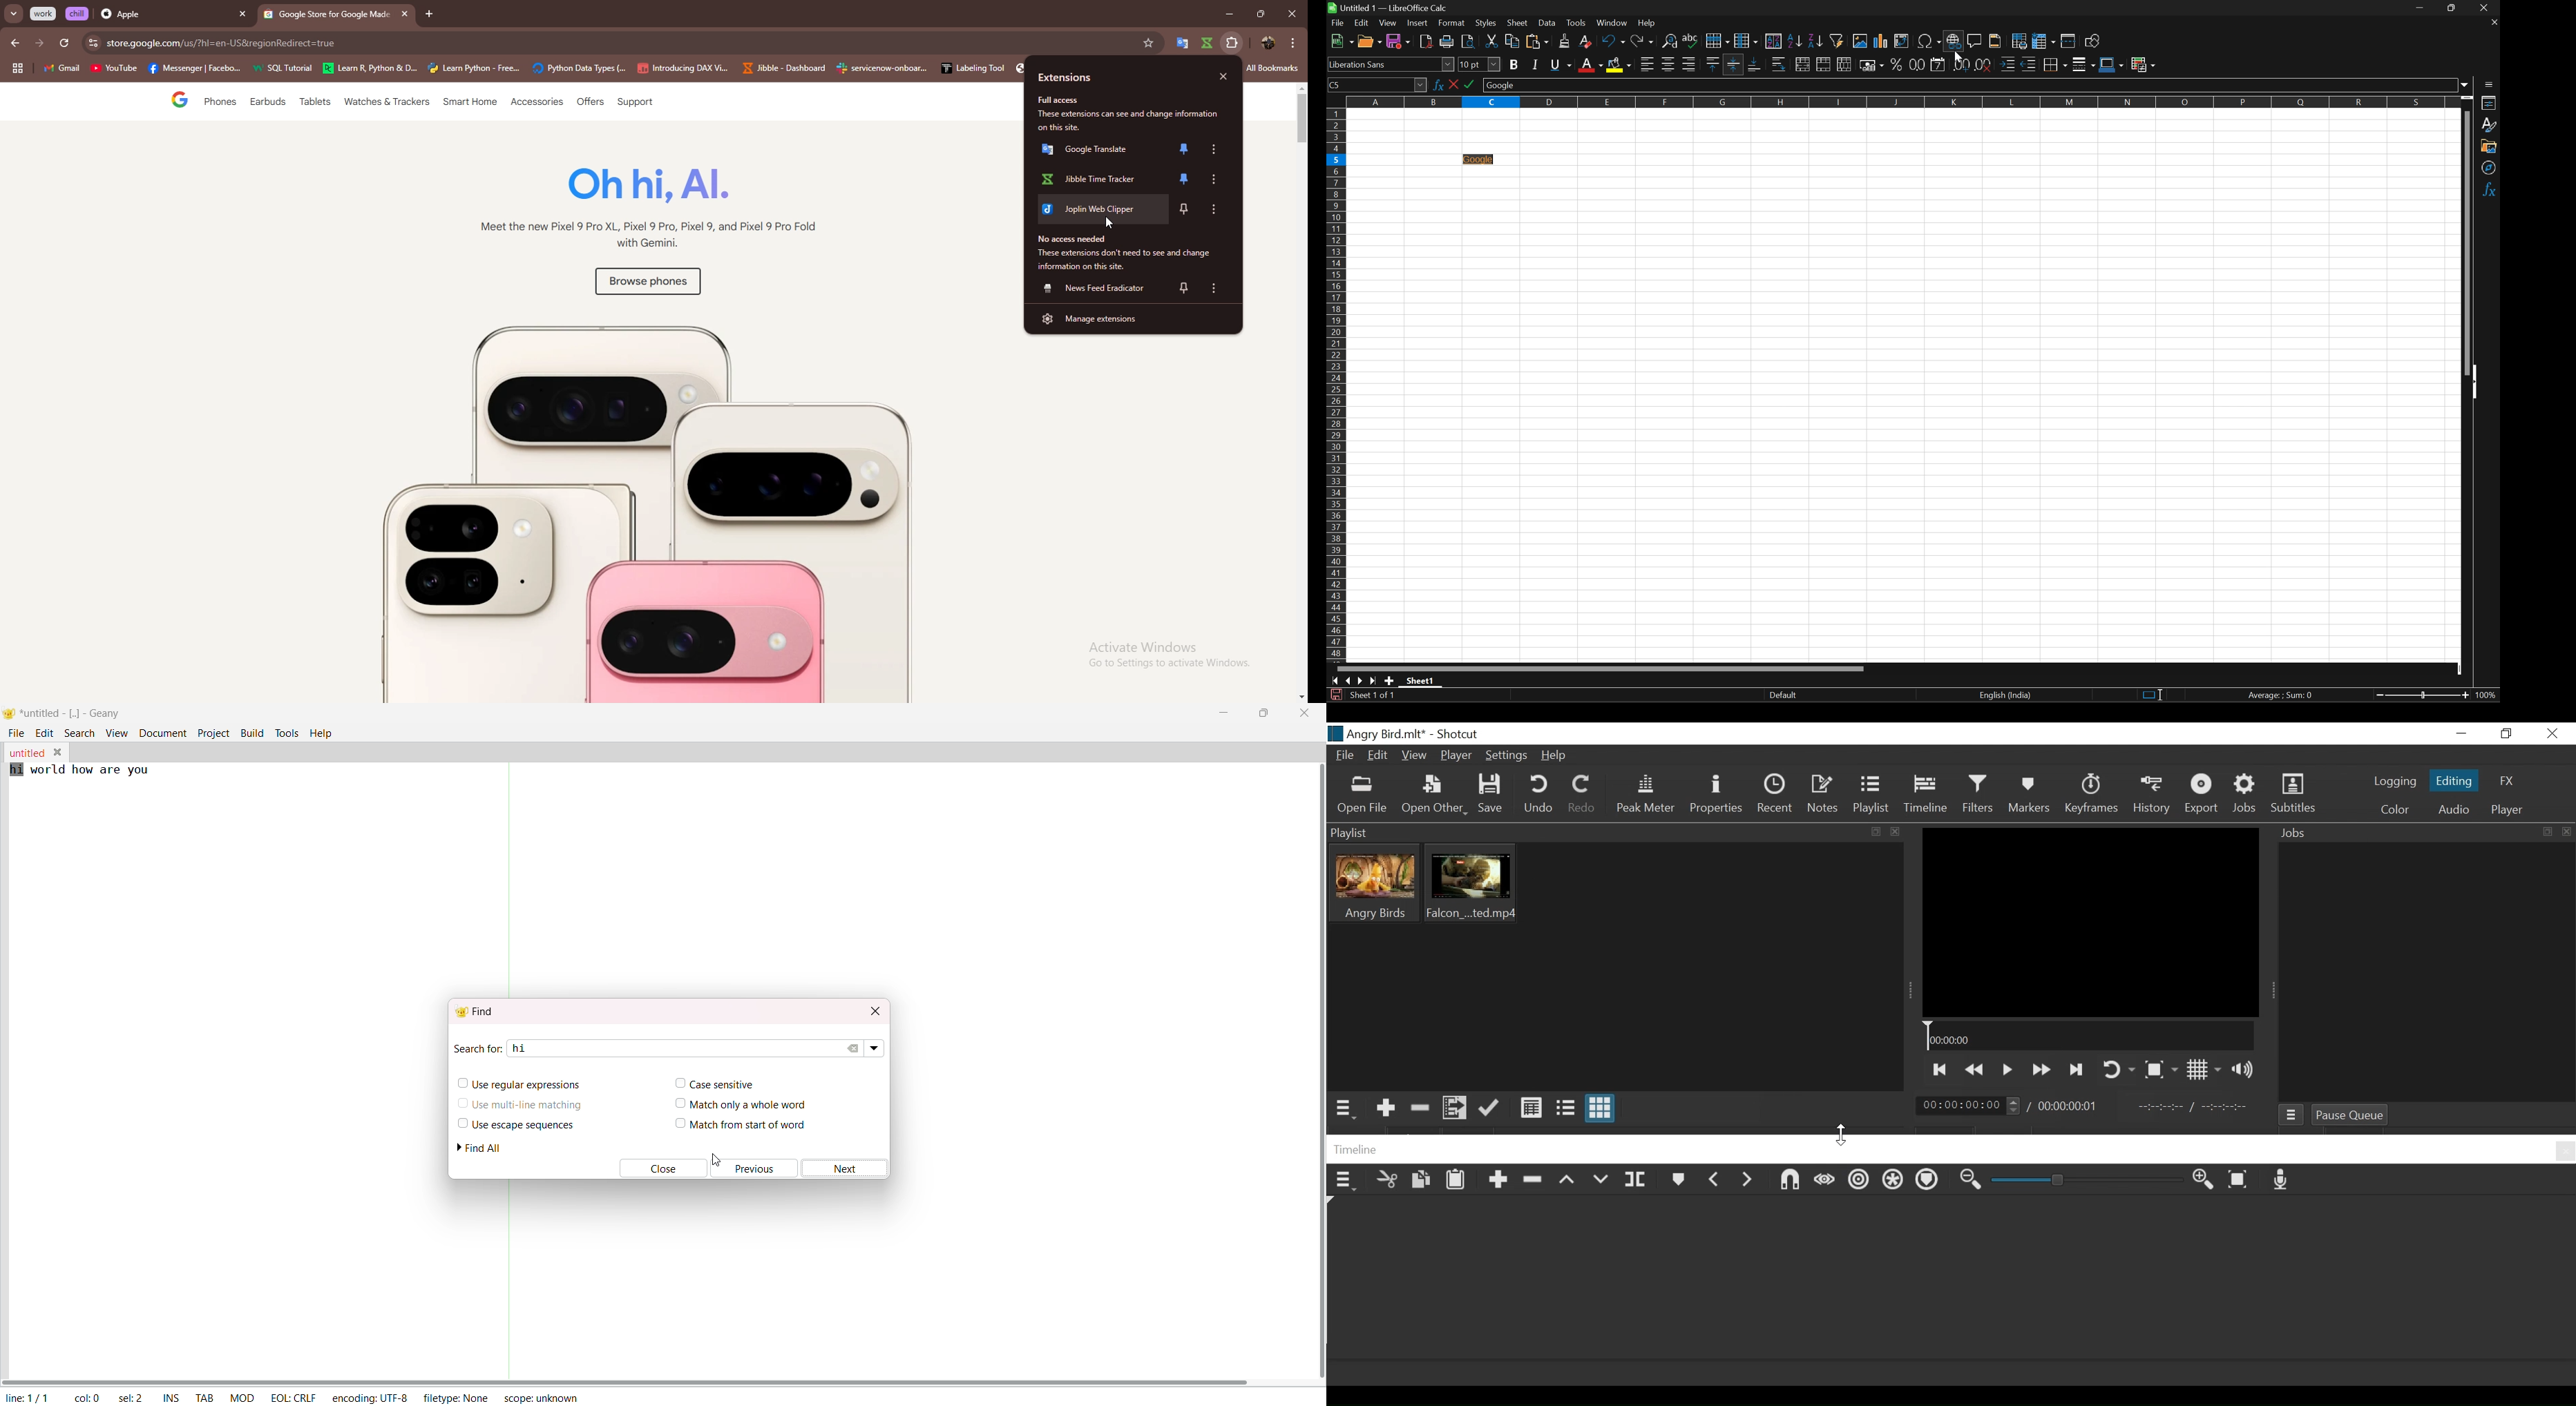 The width and height of the screenshot is (2576, 1428). I want to click on Help, so click(1555, 757).